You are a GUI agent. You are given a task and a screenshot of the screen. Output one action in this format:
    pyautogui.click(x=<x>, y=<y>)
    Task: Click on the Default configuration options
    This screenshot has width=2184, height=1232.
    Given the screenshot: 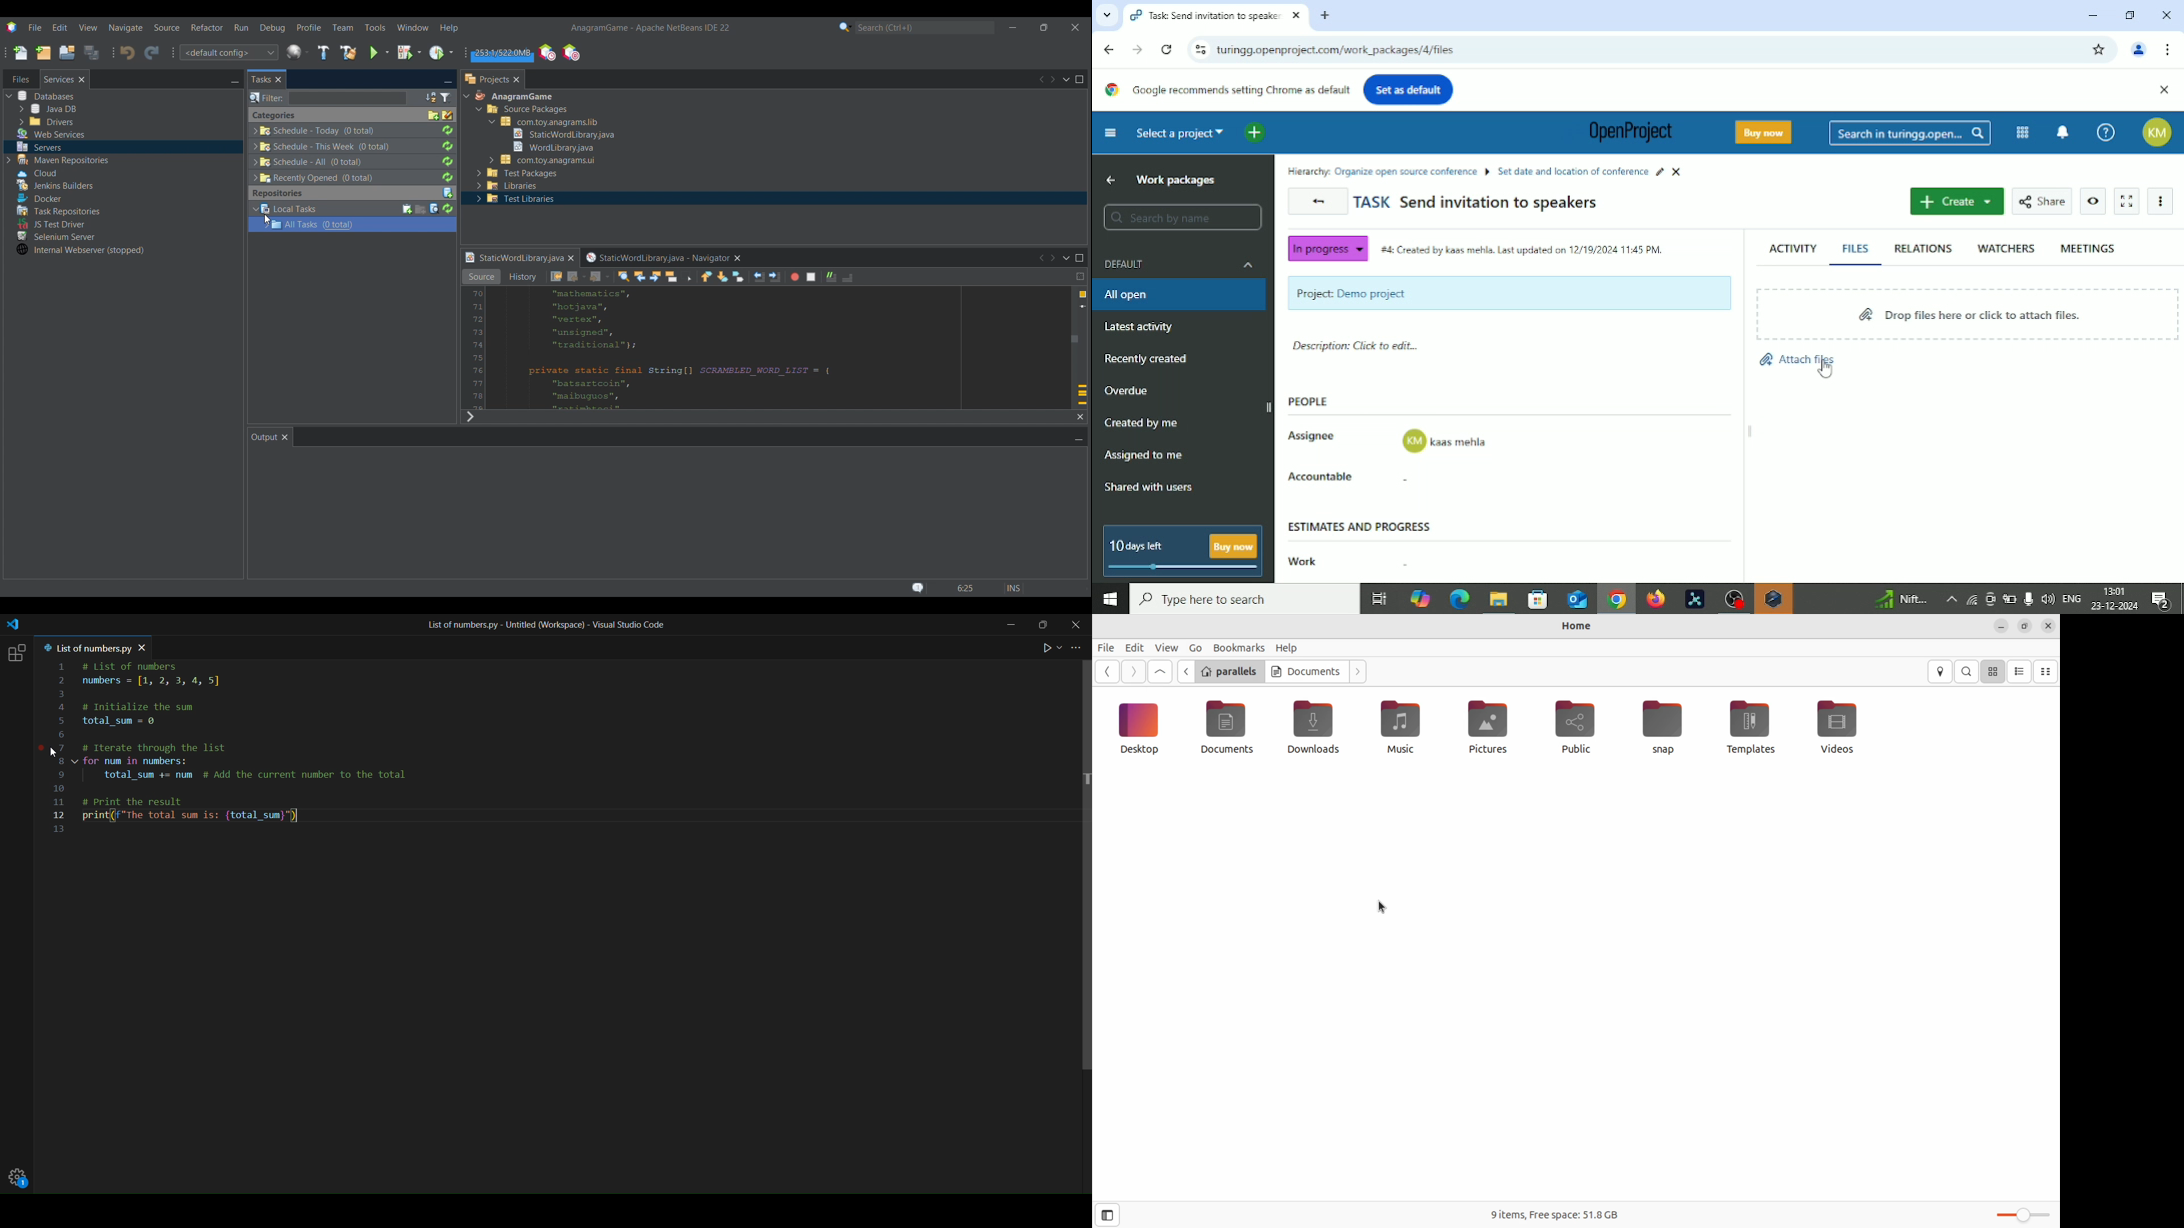 What is the action you would take?
    pyautogui.click(x=229, y=52)
    